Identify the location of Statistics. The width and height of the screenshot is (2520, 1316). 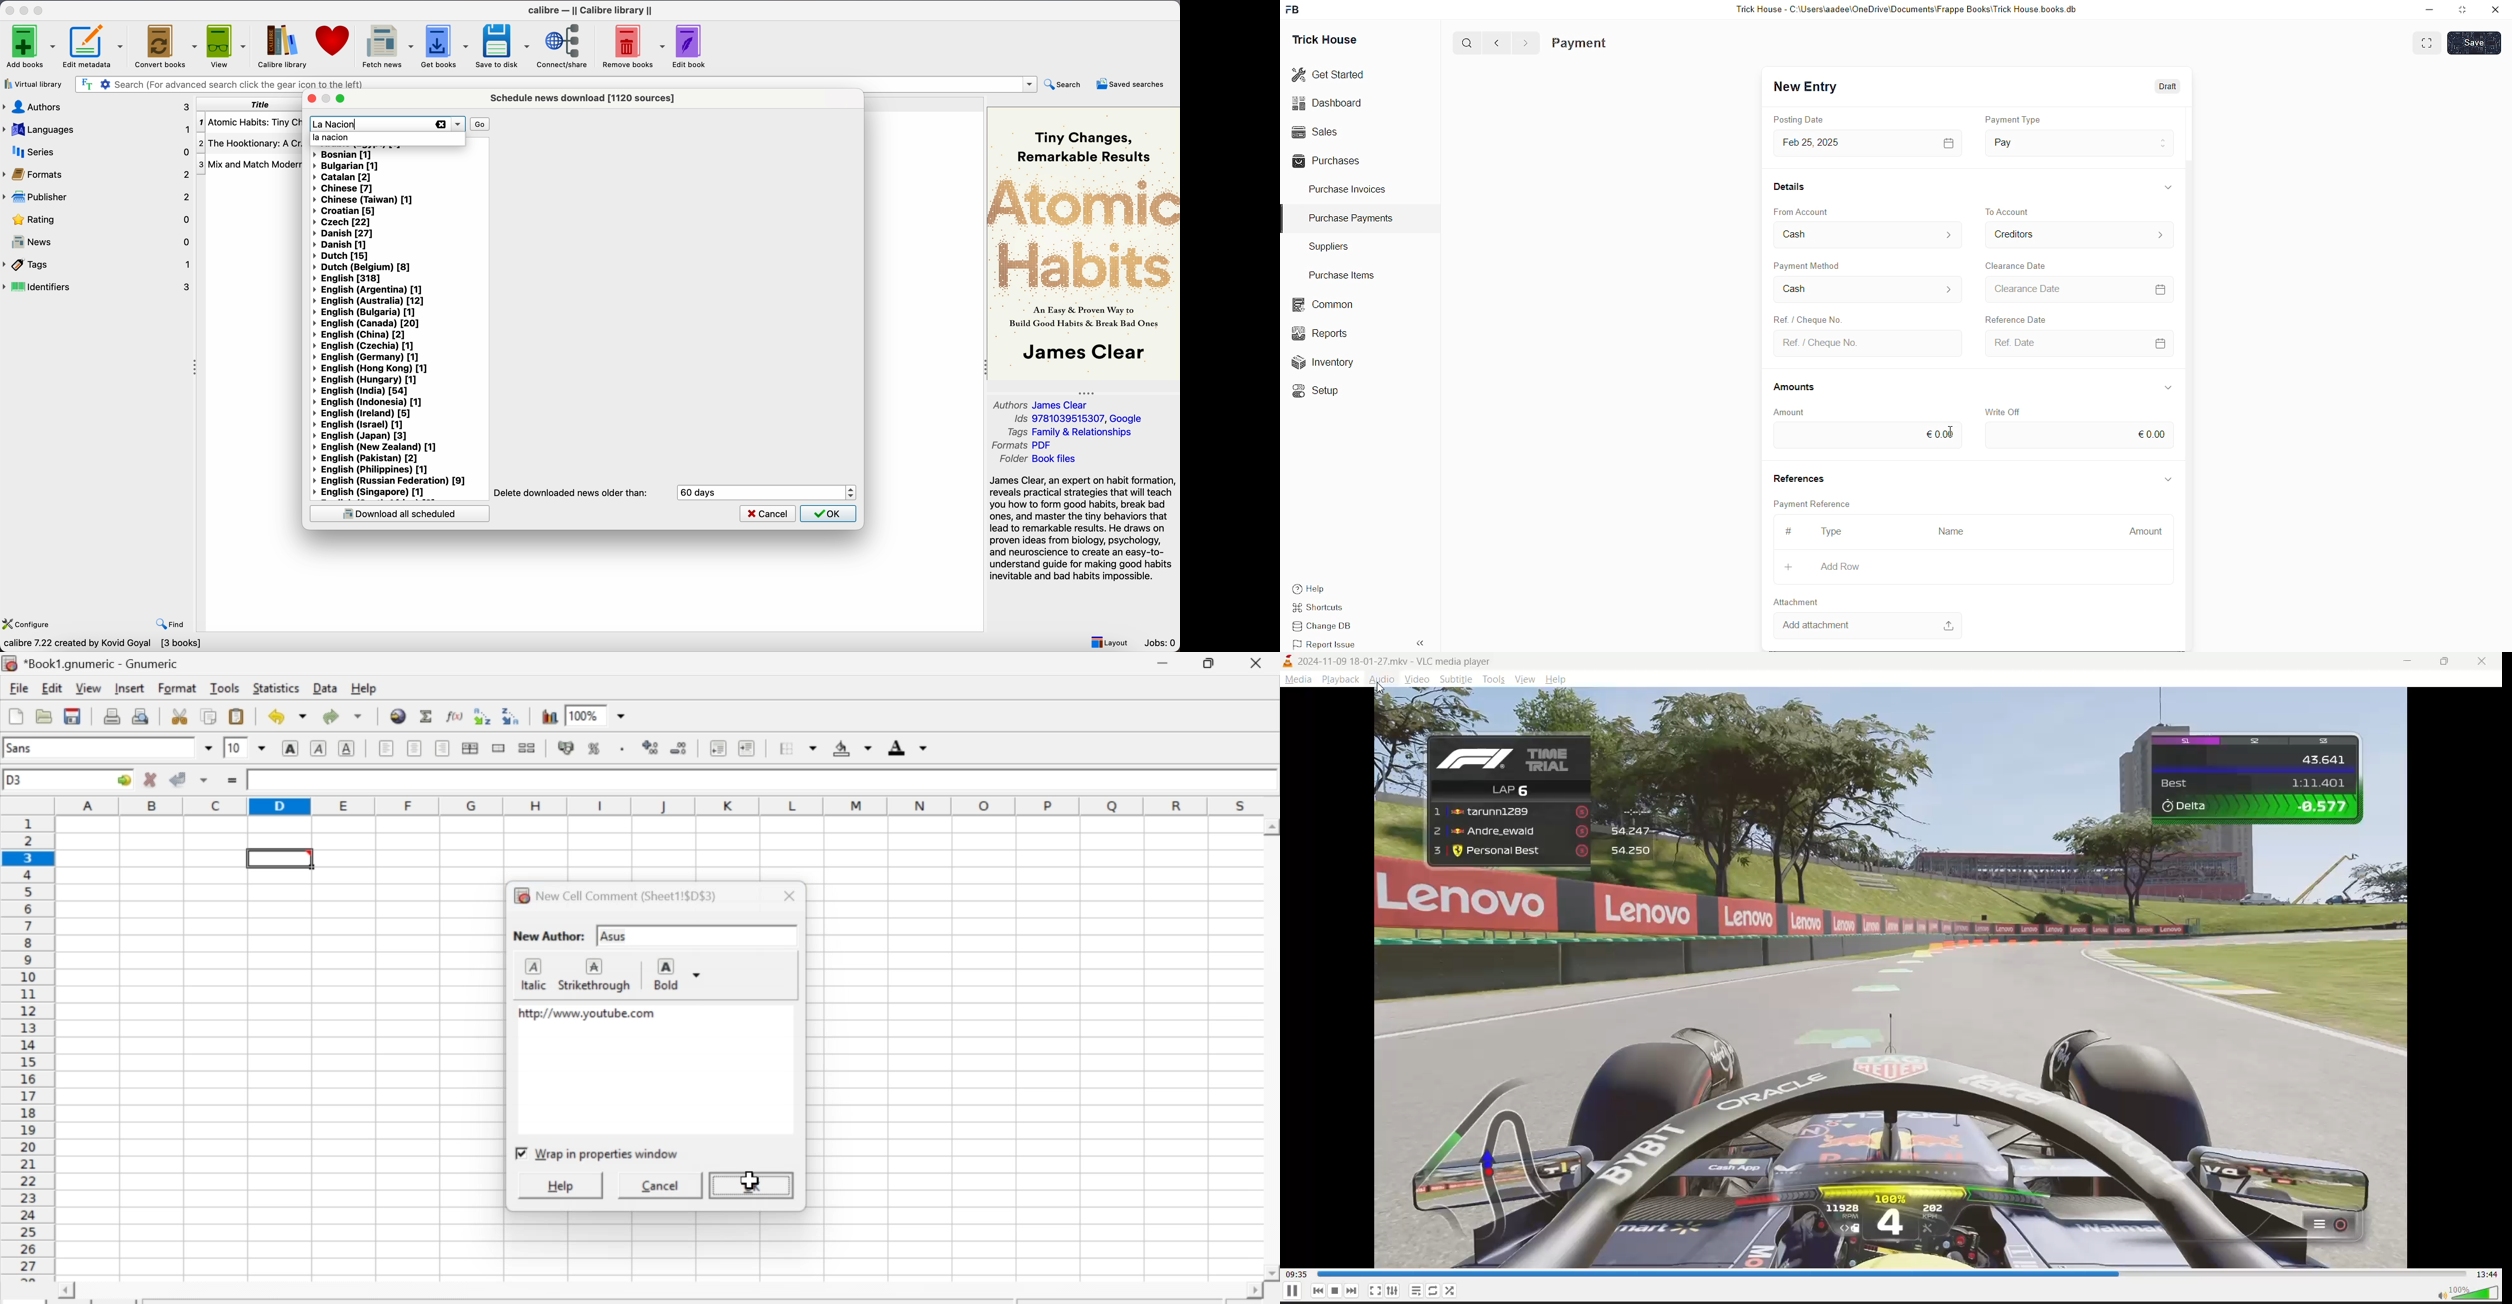
(278, 688).